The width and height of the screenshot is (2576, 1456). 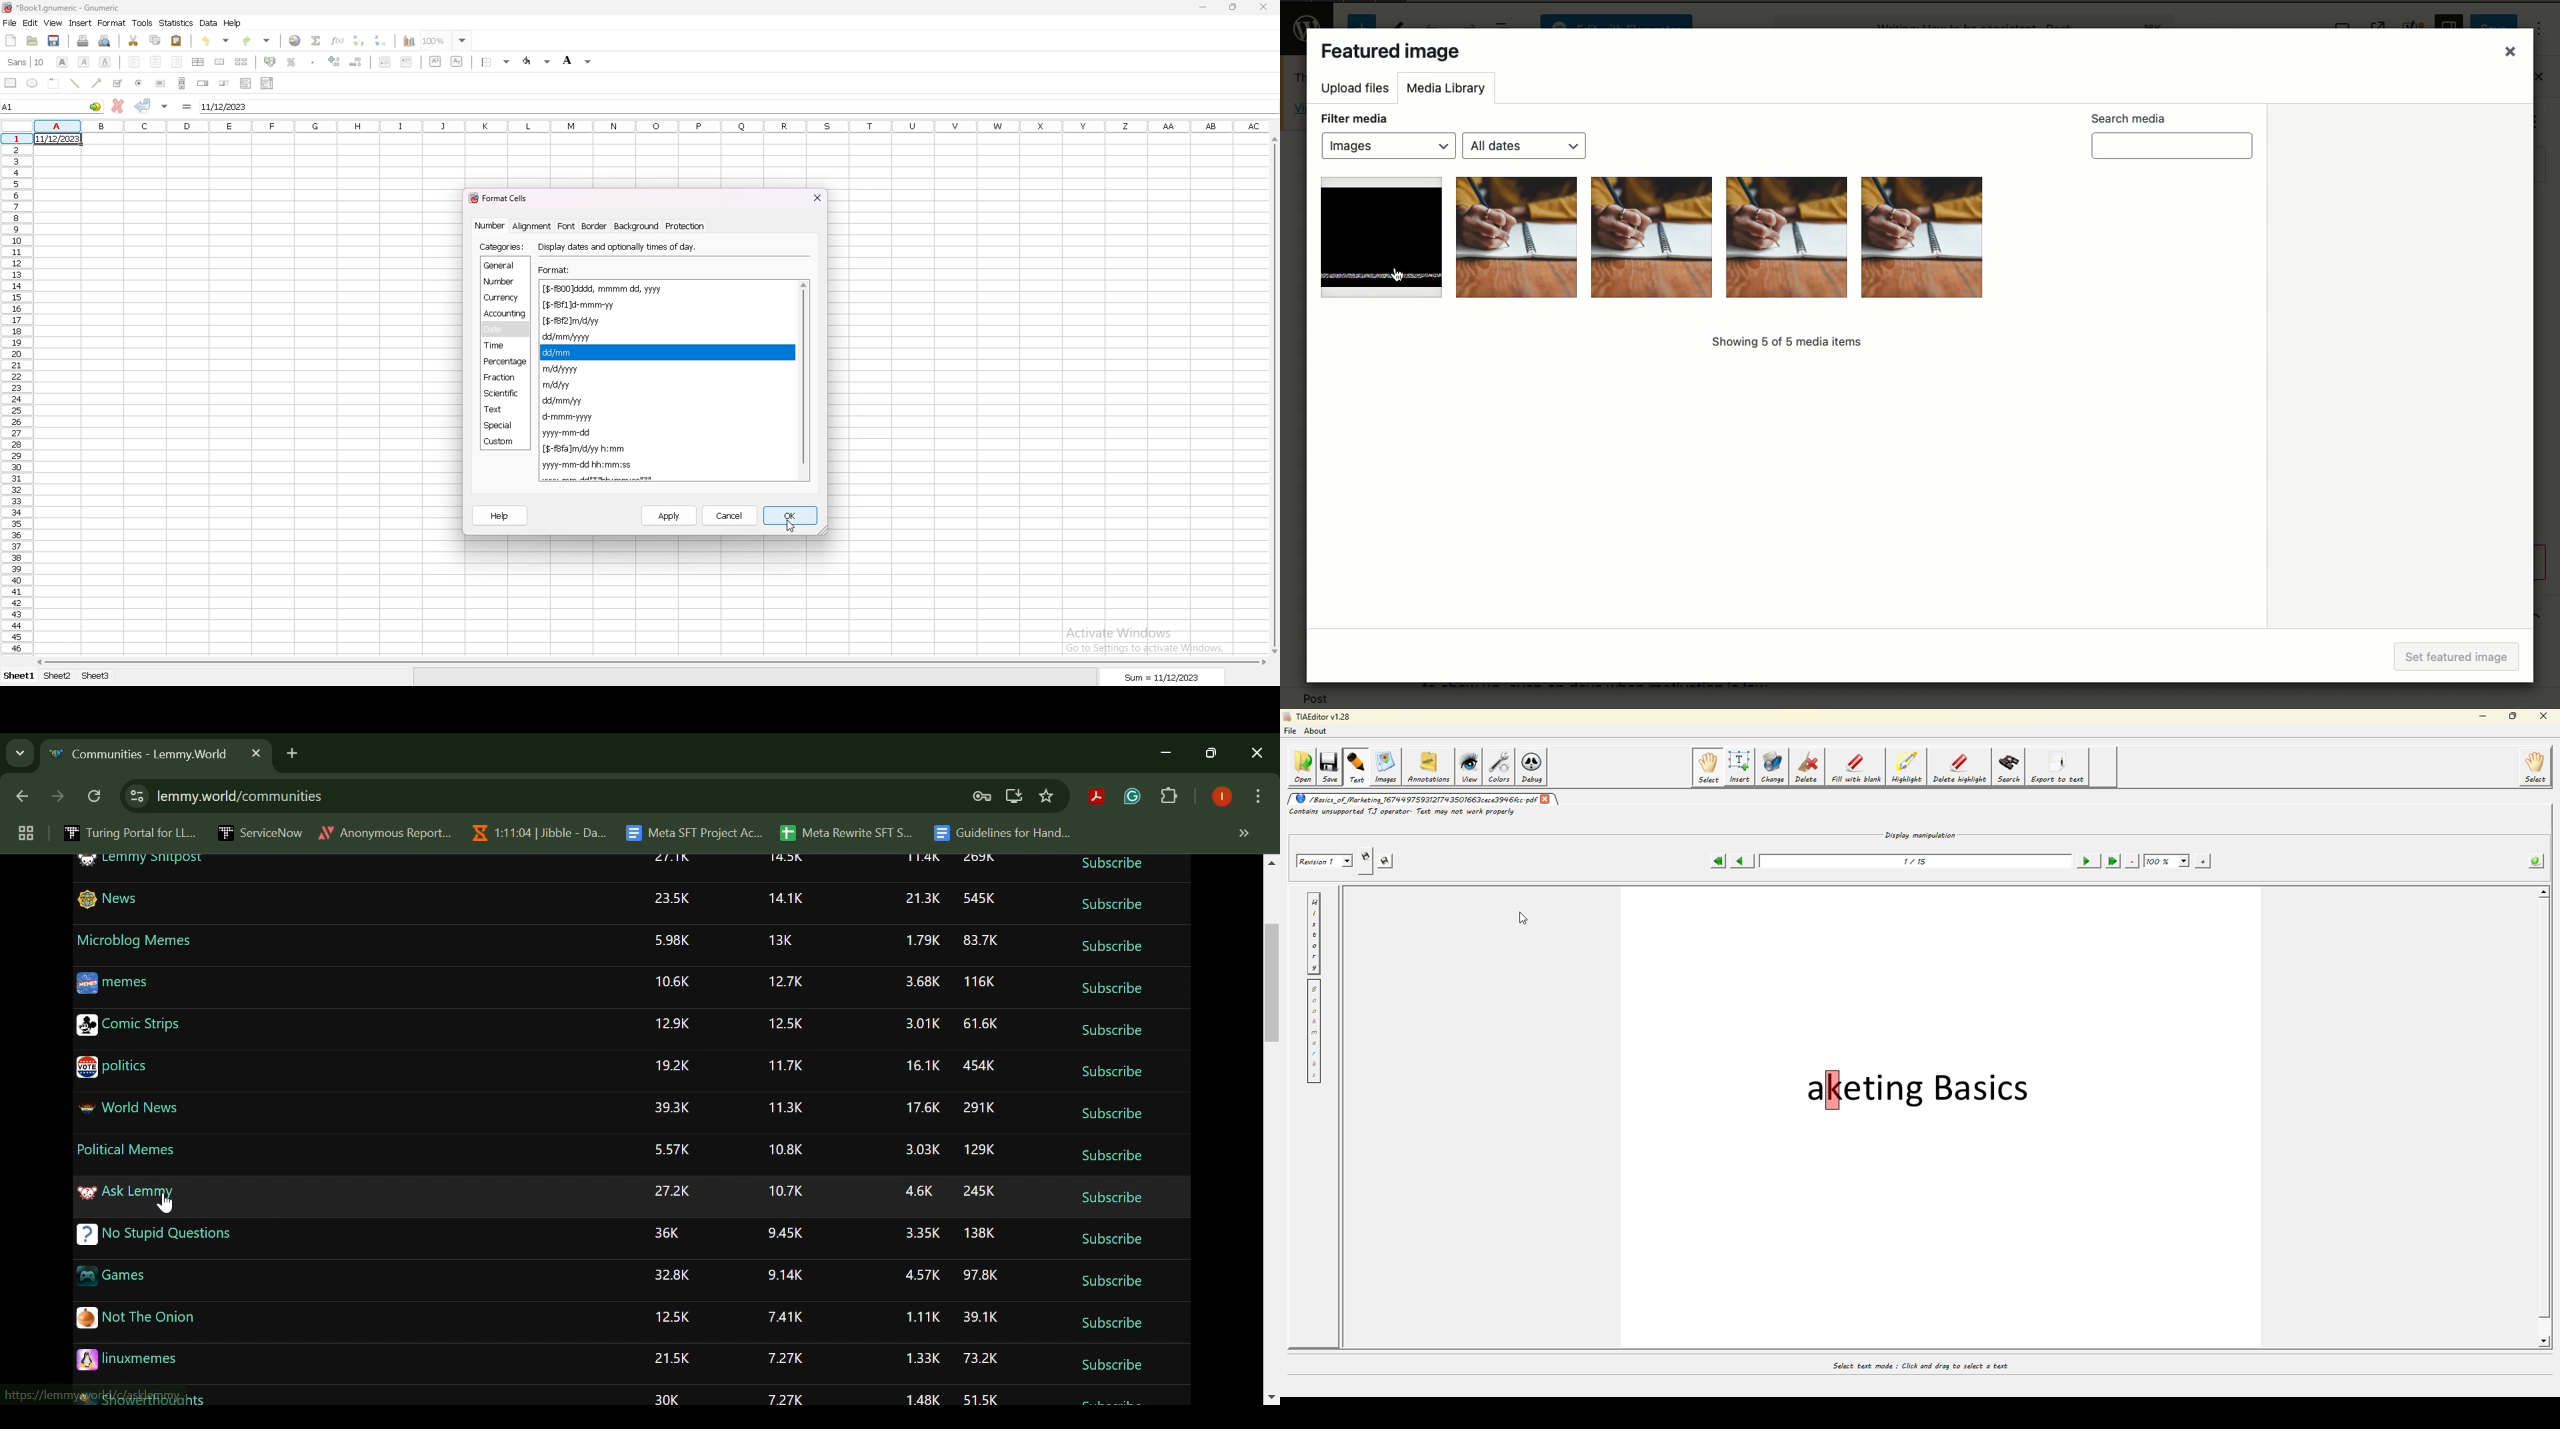 What do you see at coordinates (787, 900) in the screenshot?
I see `14.1K` at bounding box center [787, 900].